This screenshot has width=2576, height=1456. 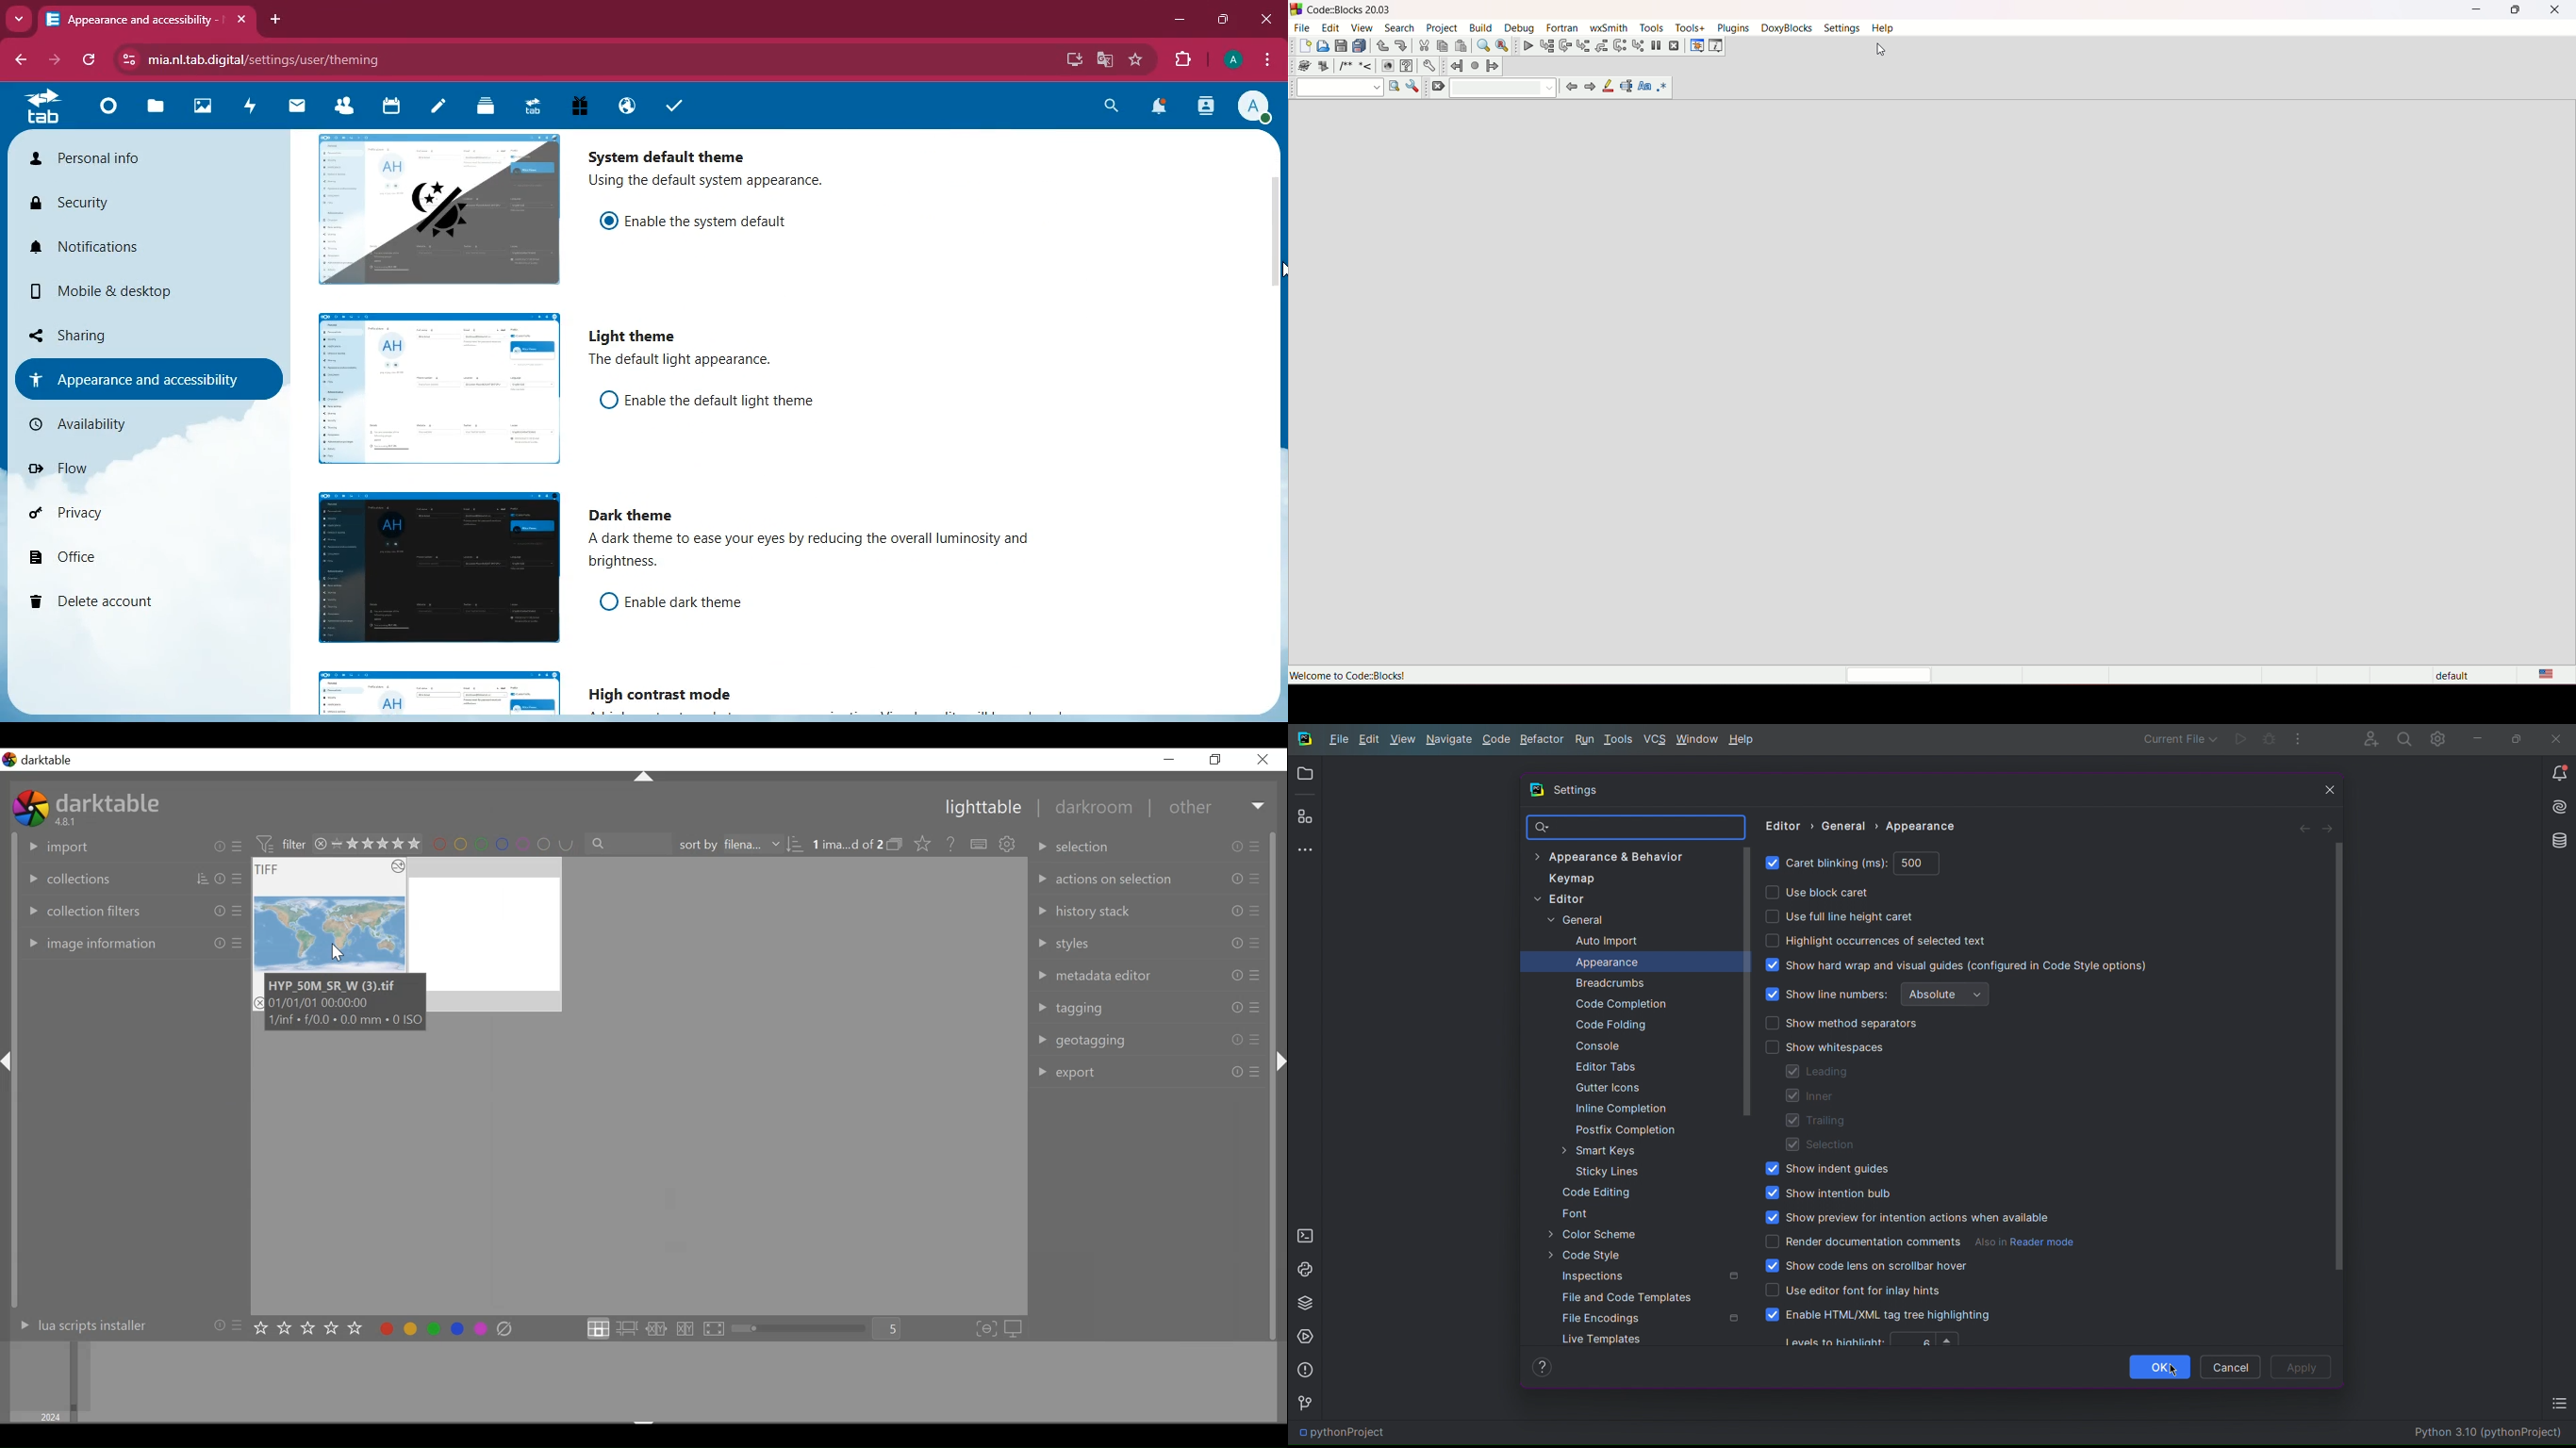 I want to click on darkroom, so click(x=1096, y=805).